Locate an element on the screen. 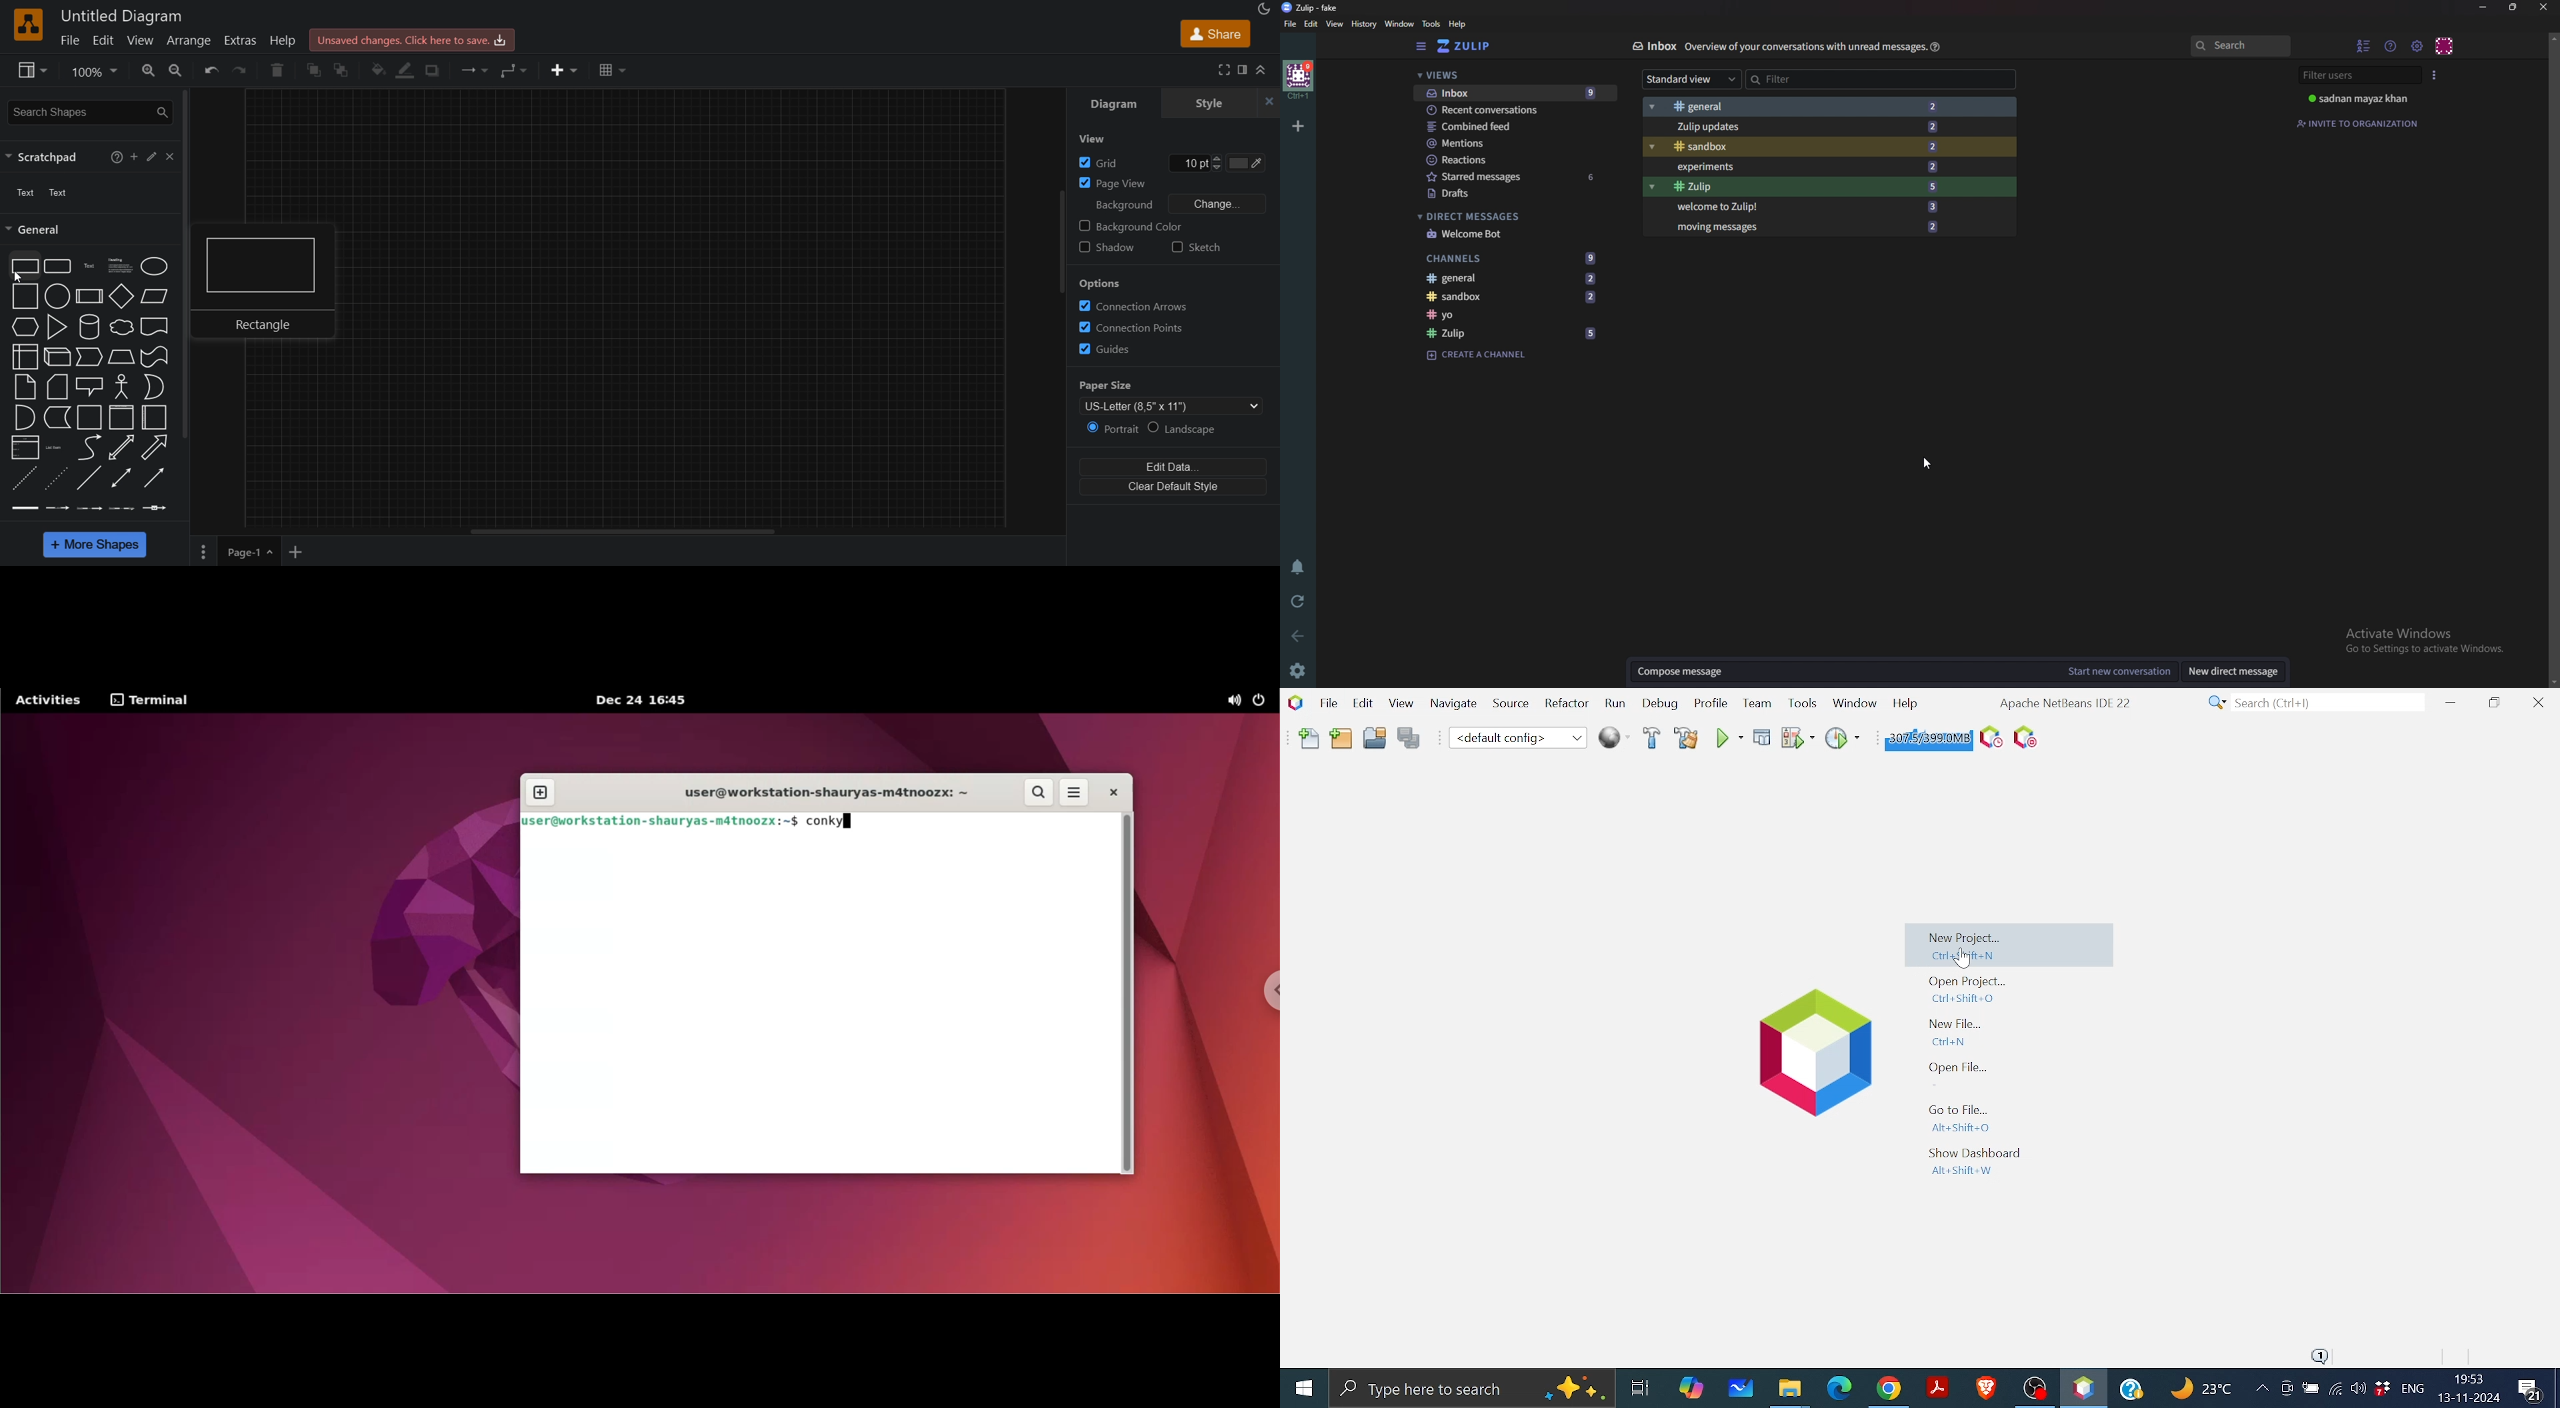  cursor is located at coordinates (1962, 959).